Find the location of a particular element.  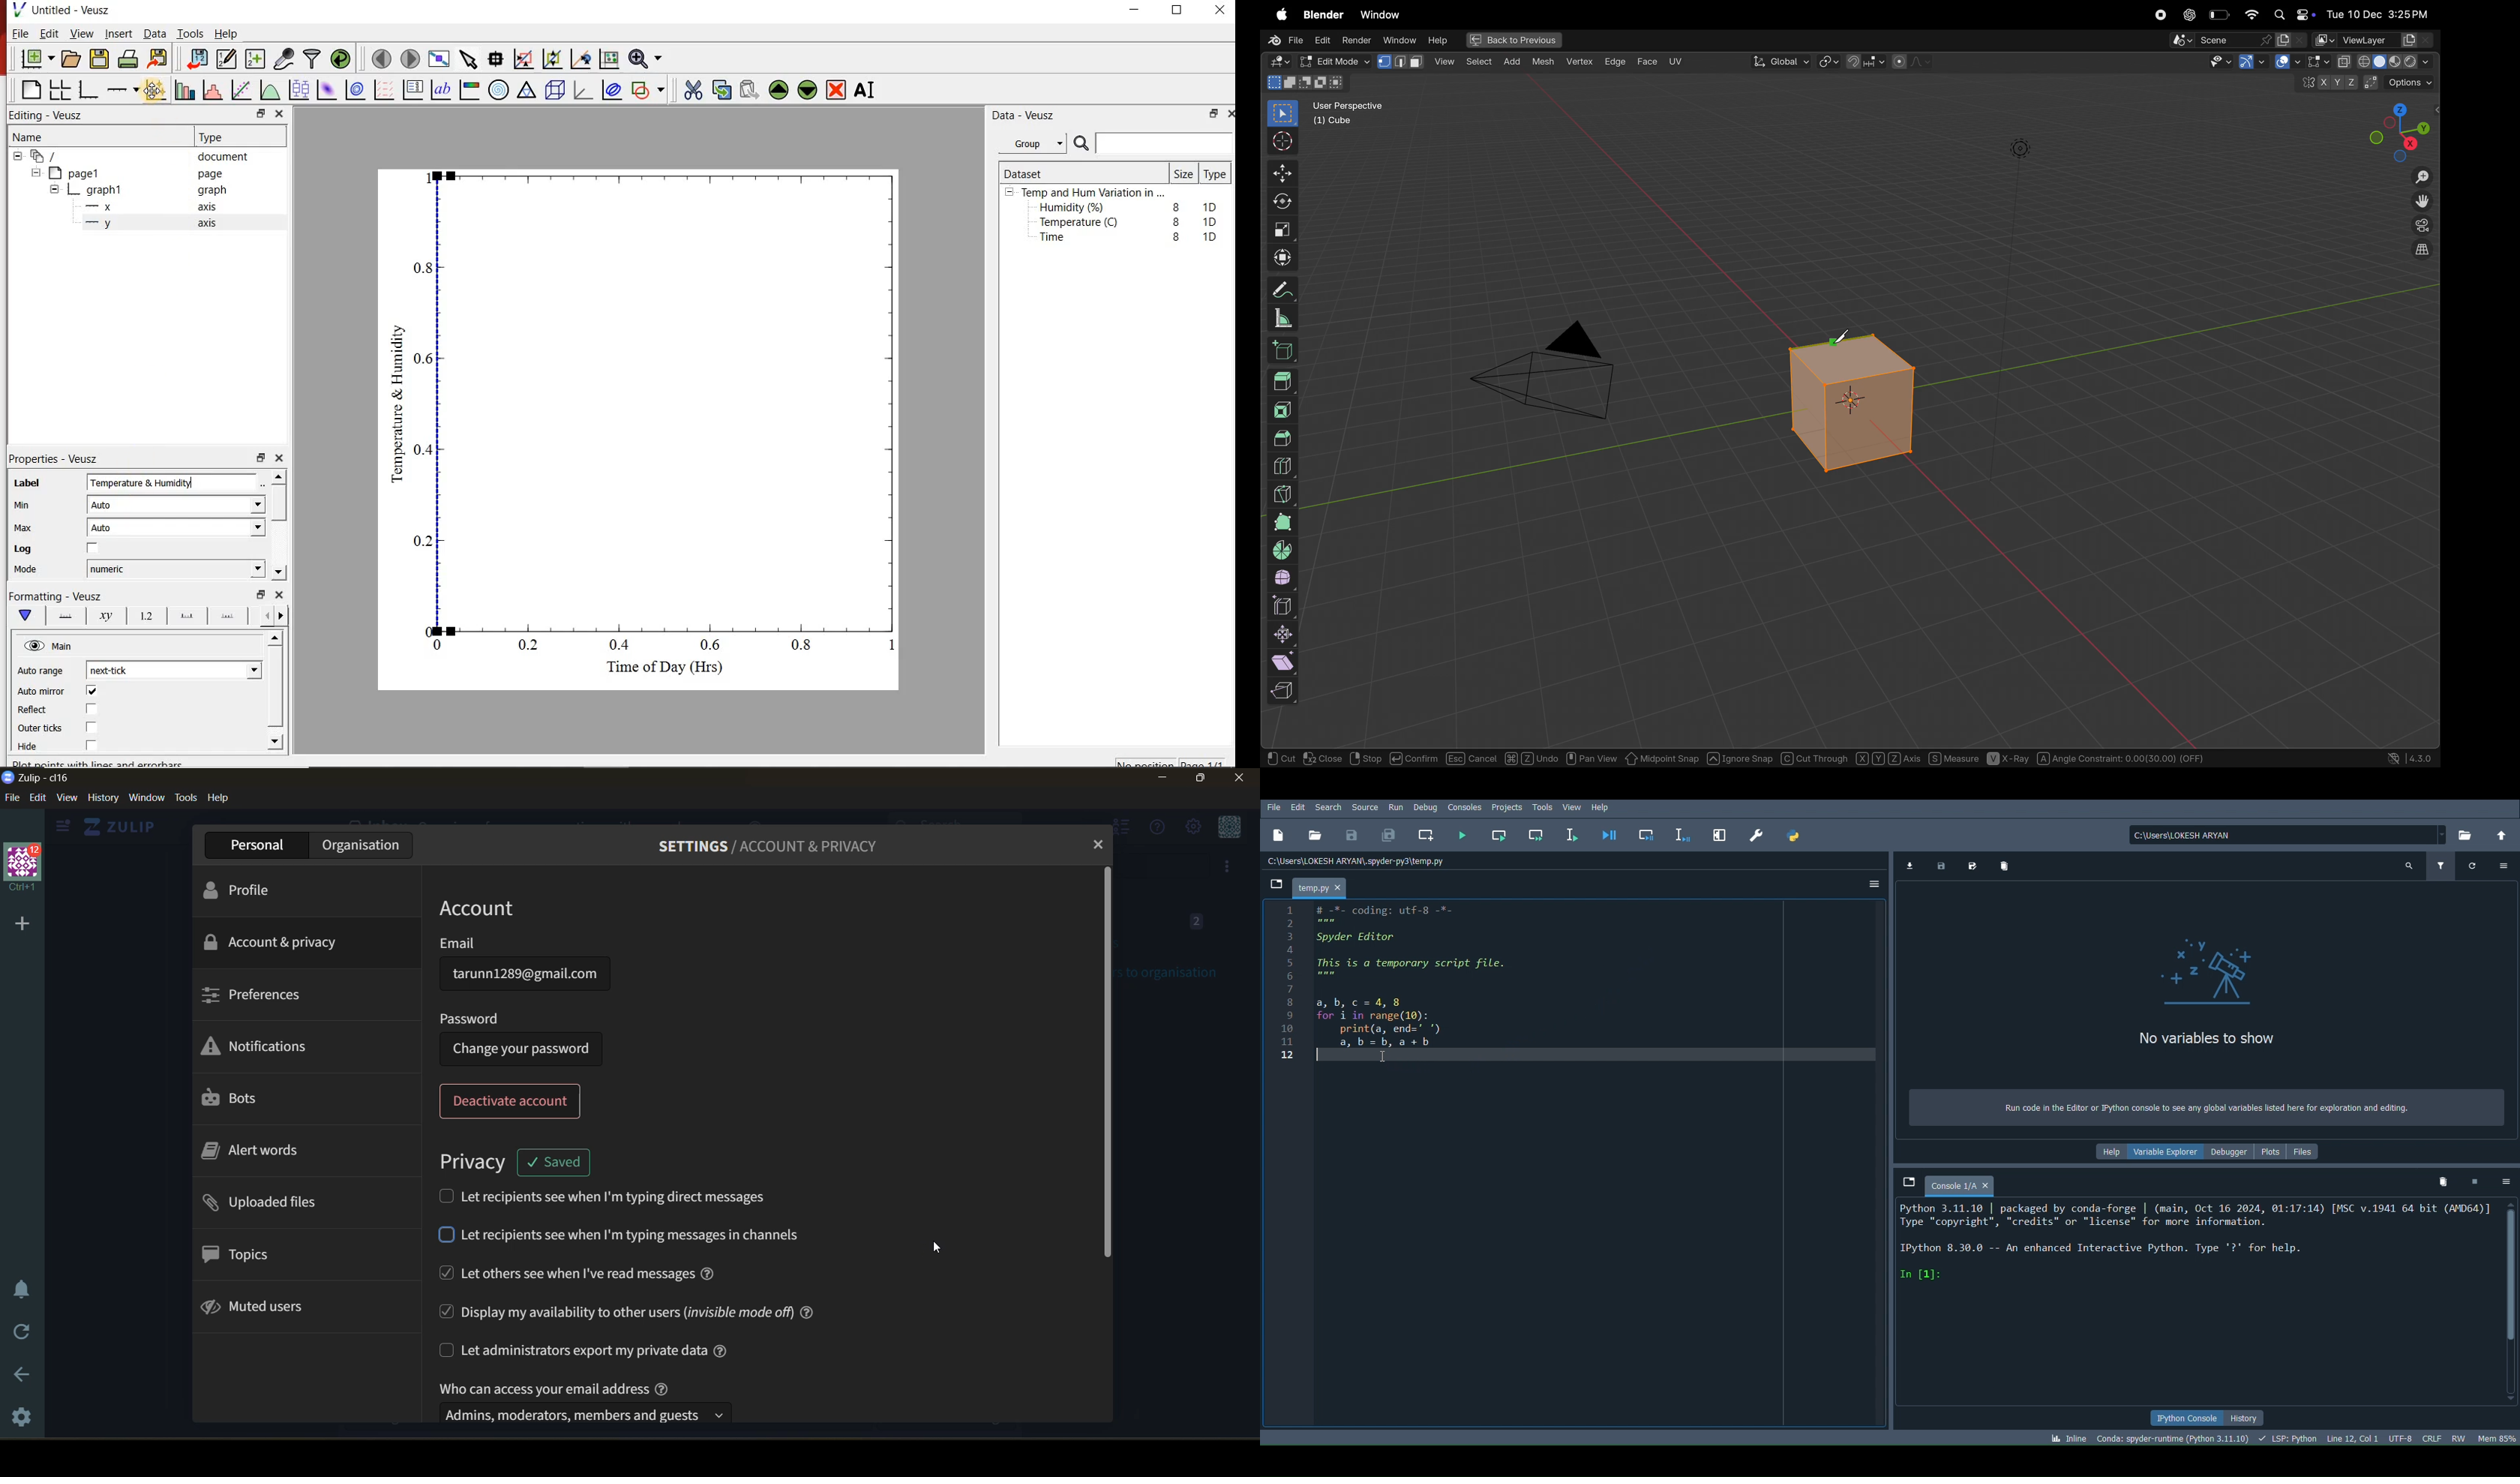

axis is located at coordinates (210, 225).